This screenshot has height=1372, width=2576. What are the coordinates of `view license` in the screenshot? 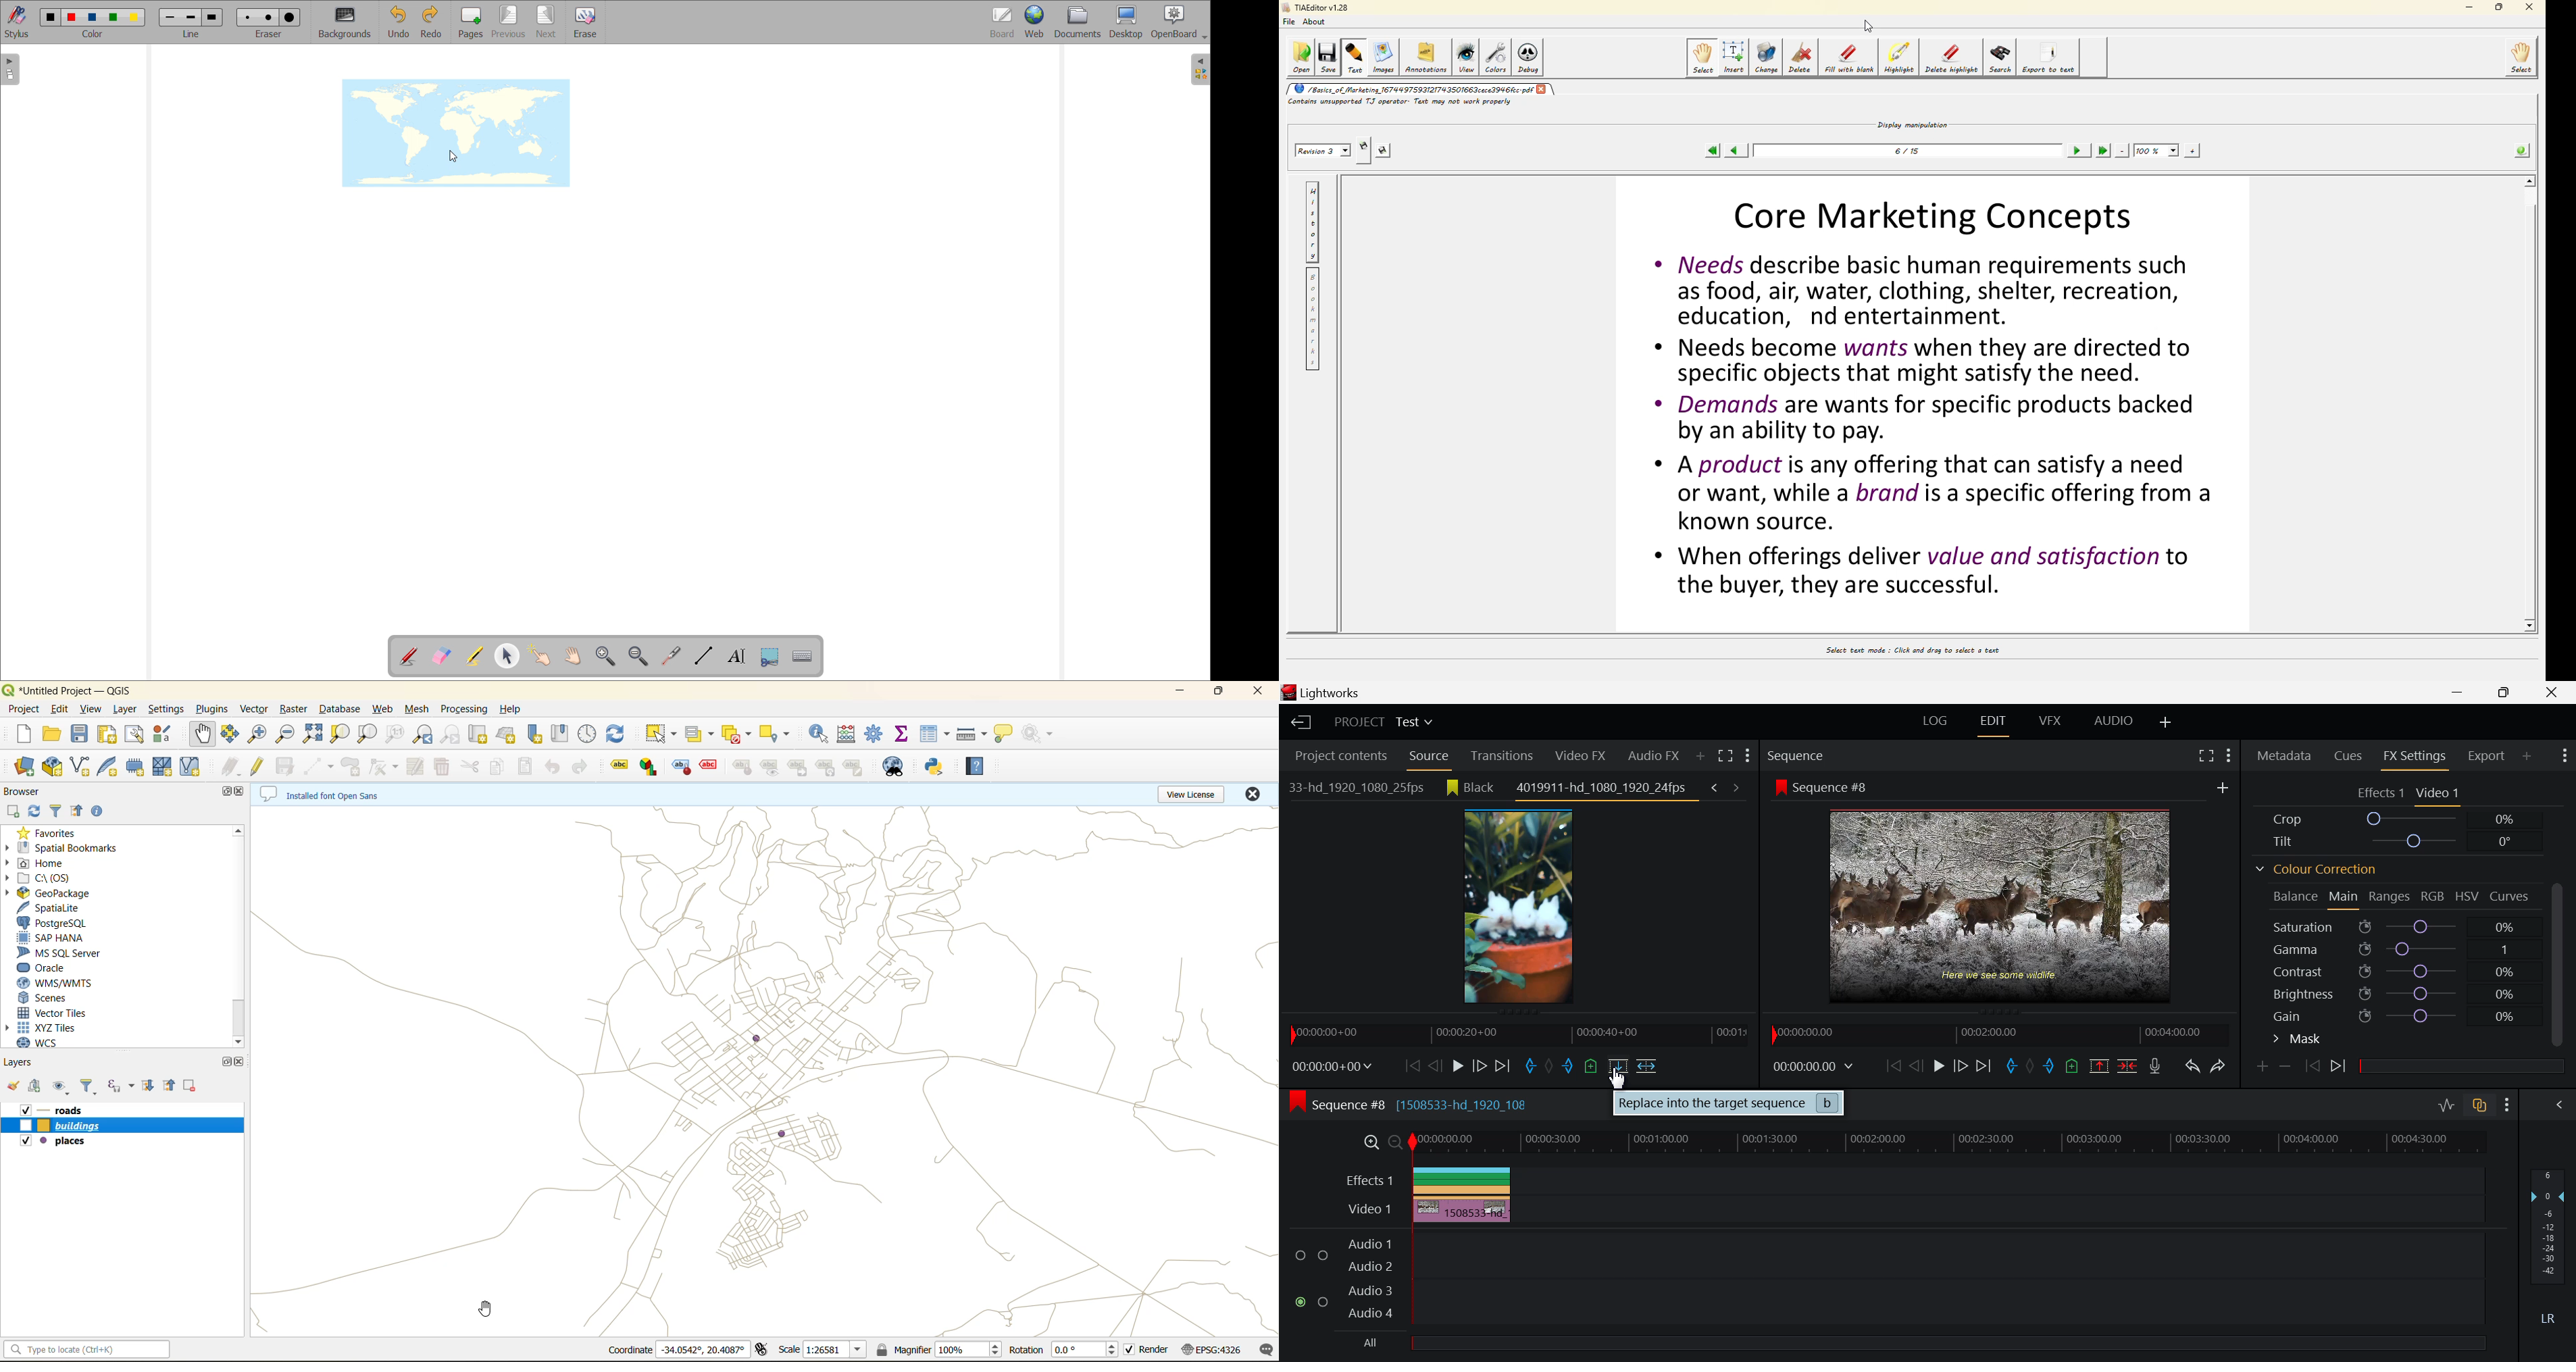 It's located at (1191, 794).